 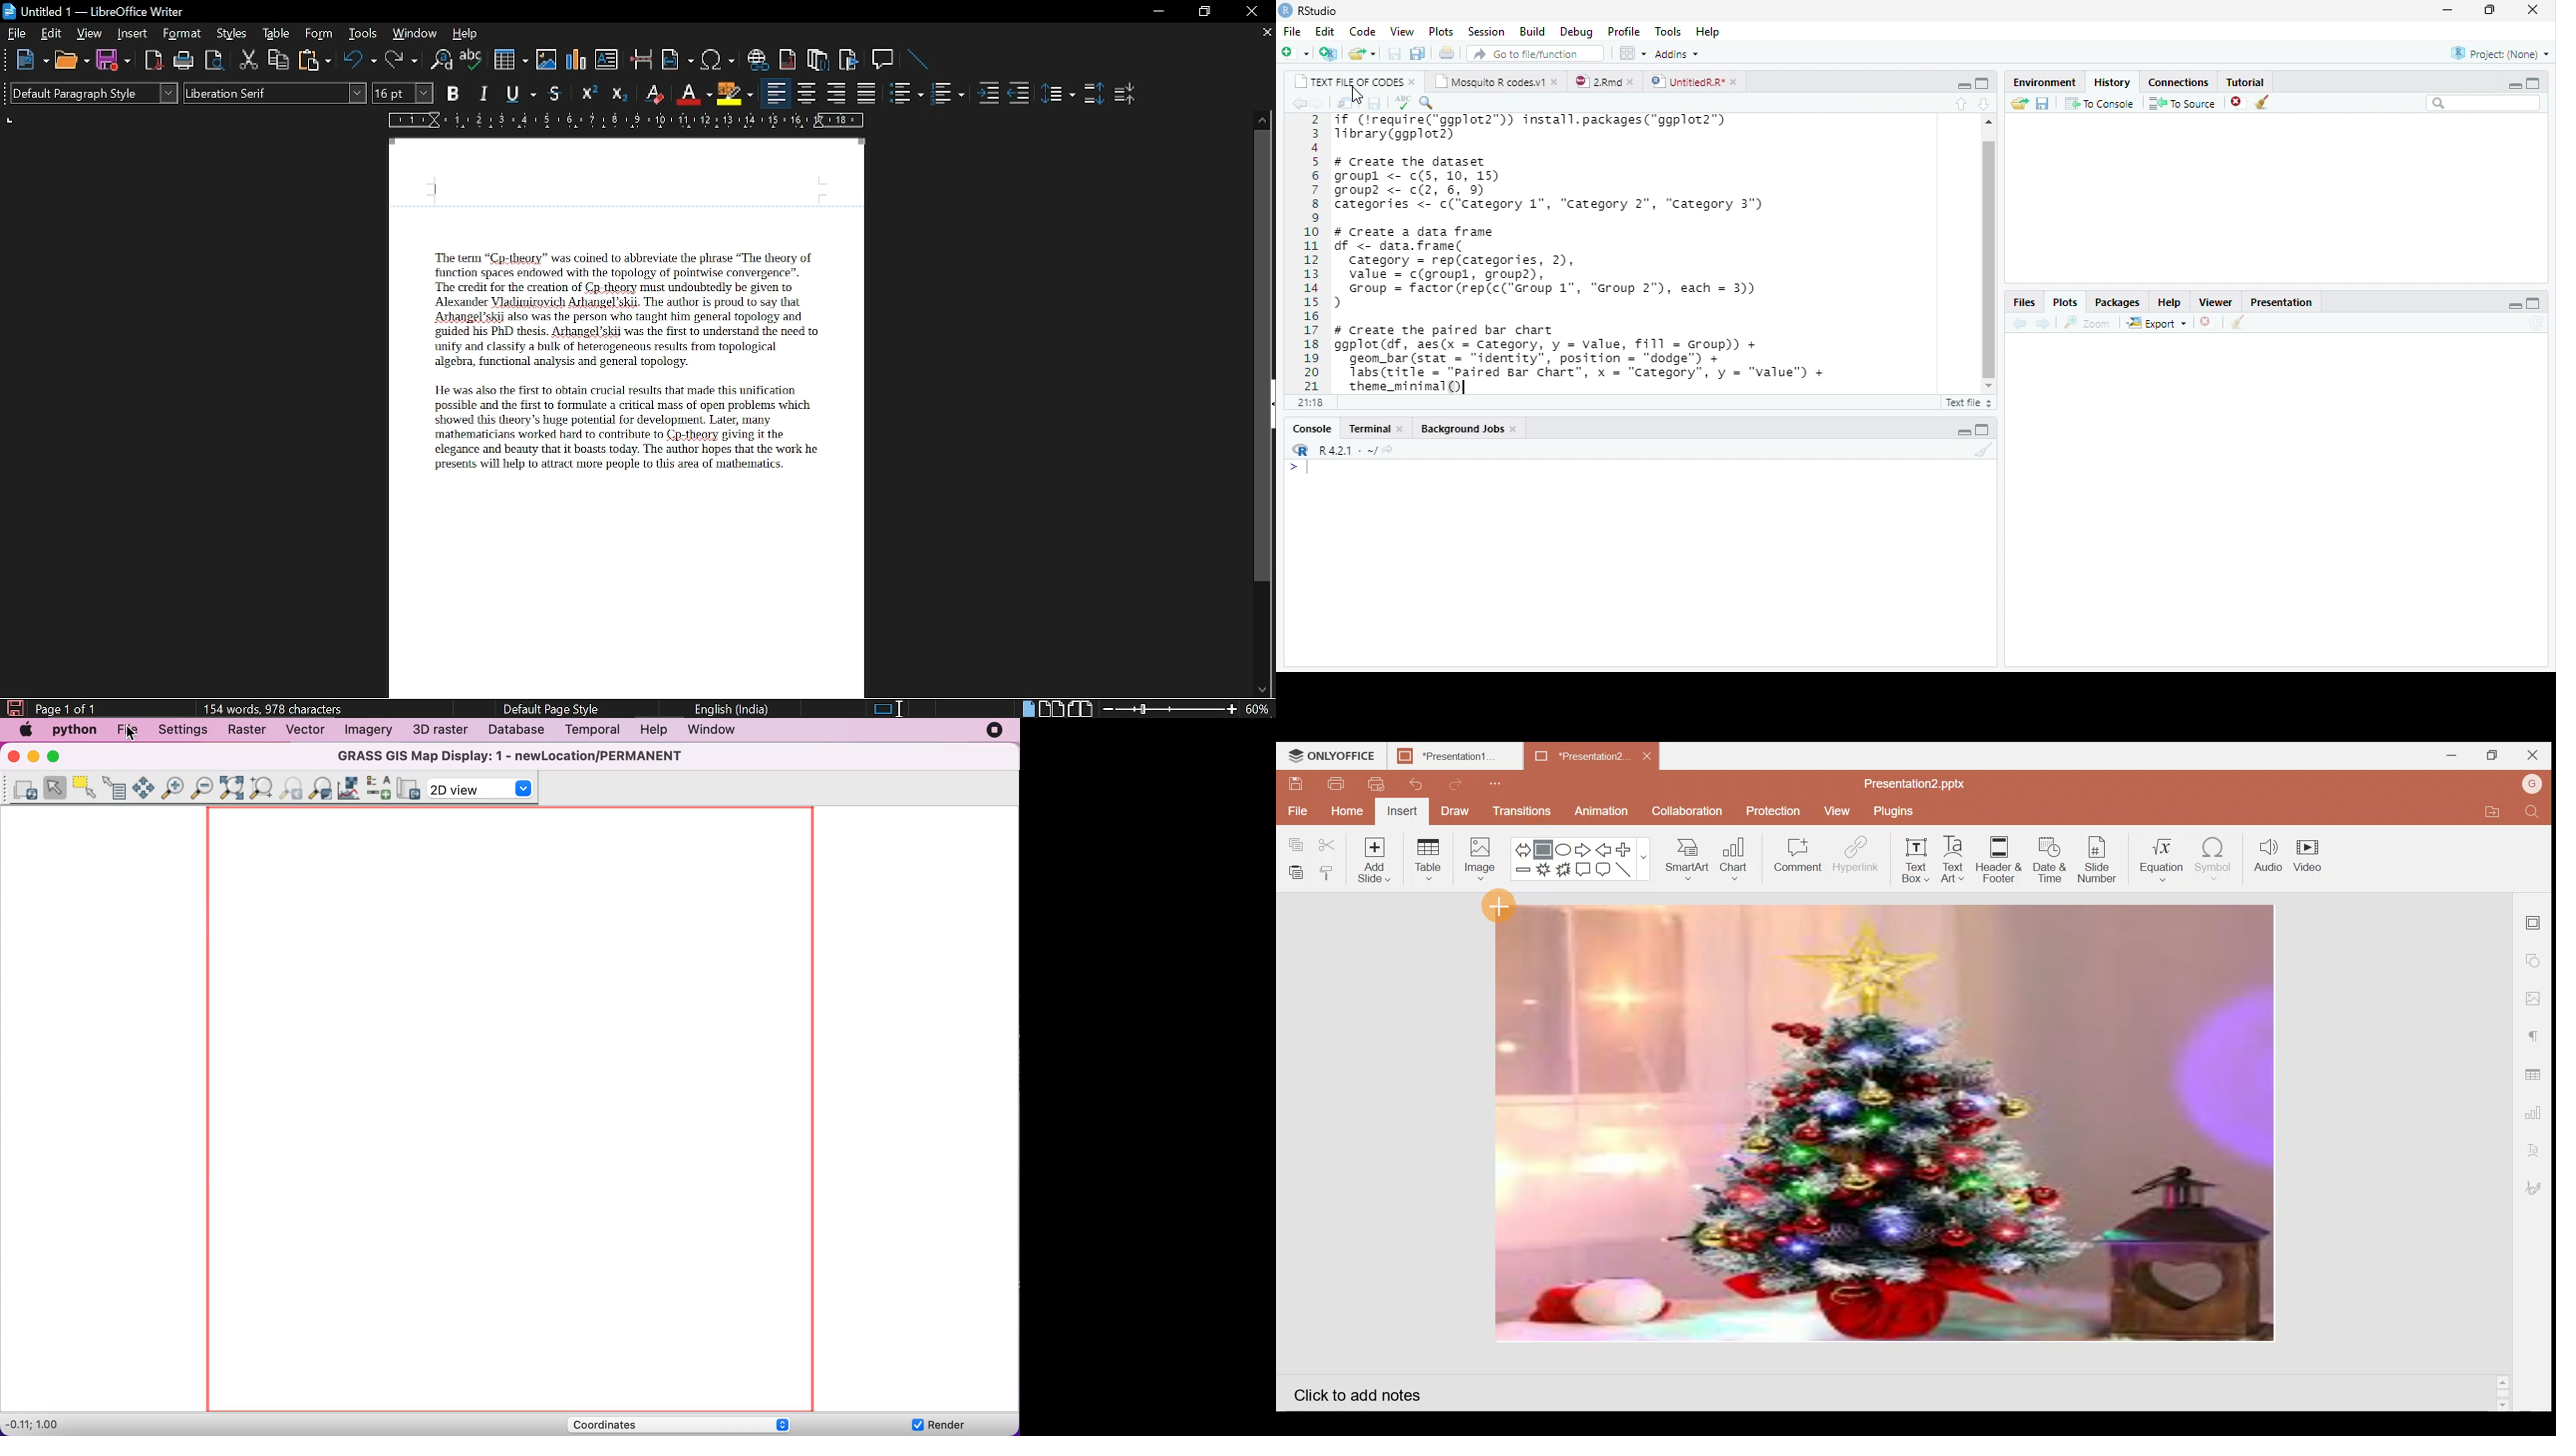 What do you see at coordinates (10, 120) in the screenshot?
I see `units` at bounding box center [10, 120].